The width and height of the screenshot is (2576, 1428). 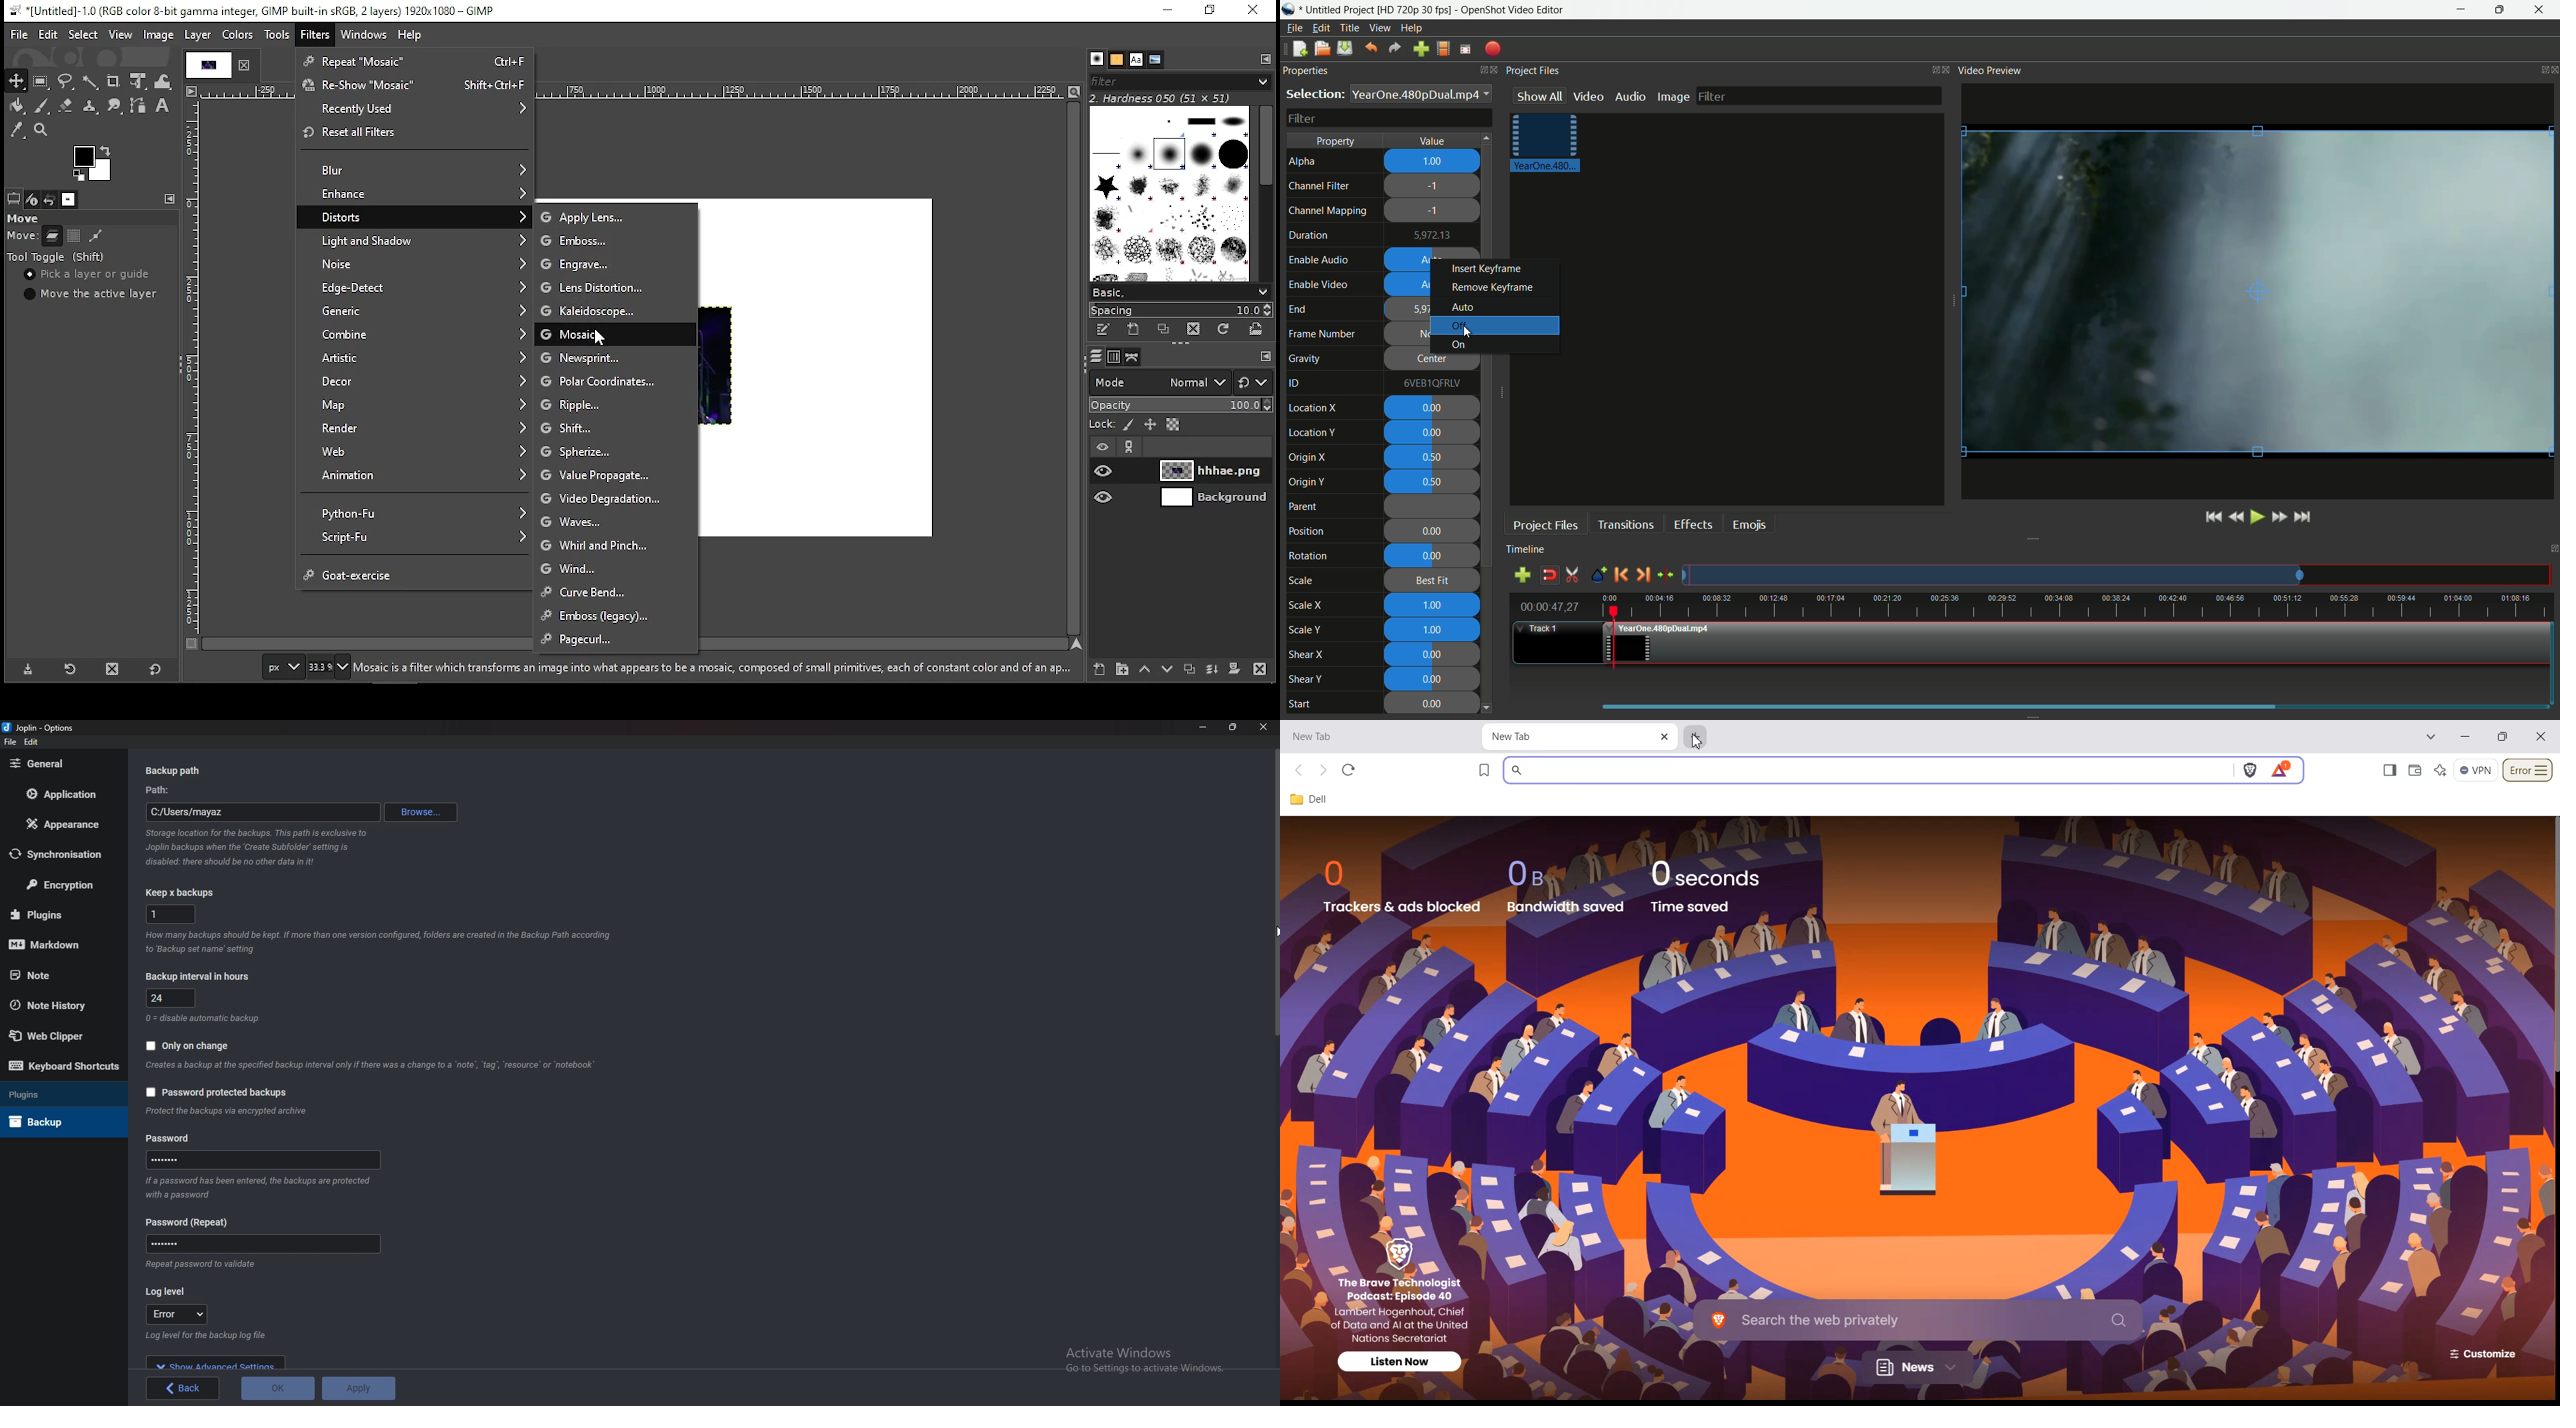 I want to click on Appearance, so click(x=59, y=825).